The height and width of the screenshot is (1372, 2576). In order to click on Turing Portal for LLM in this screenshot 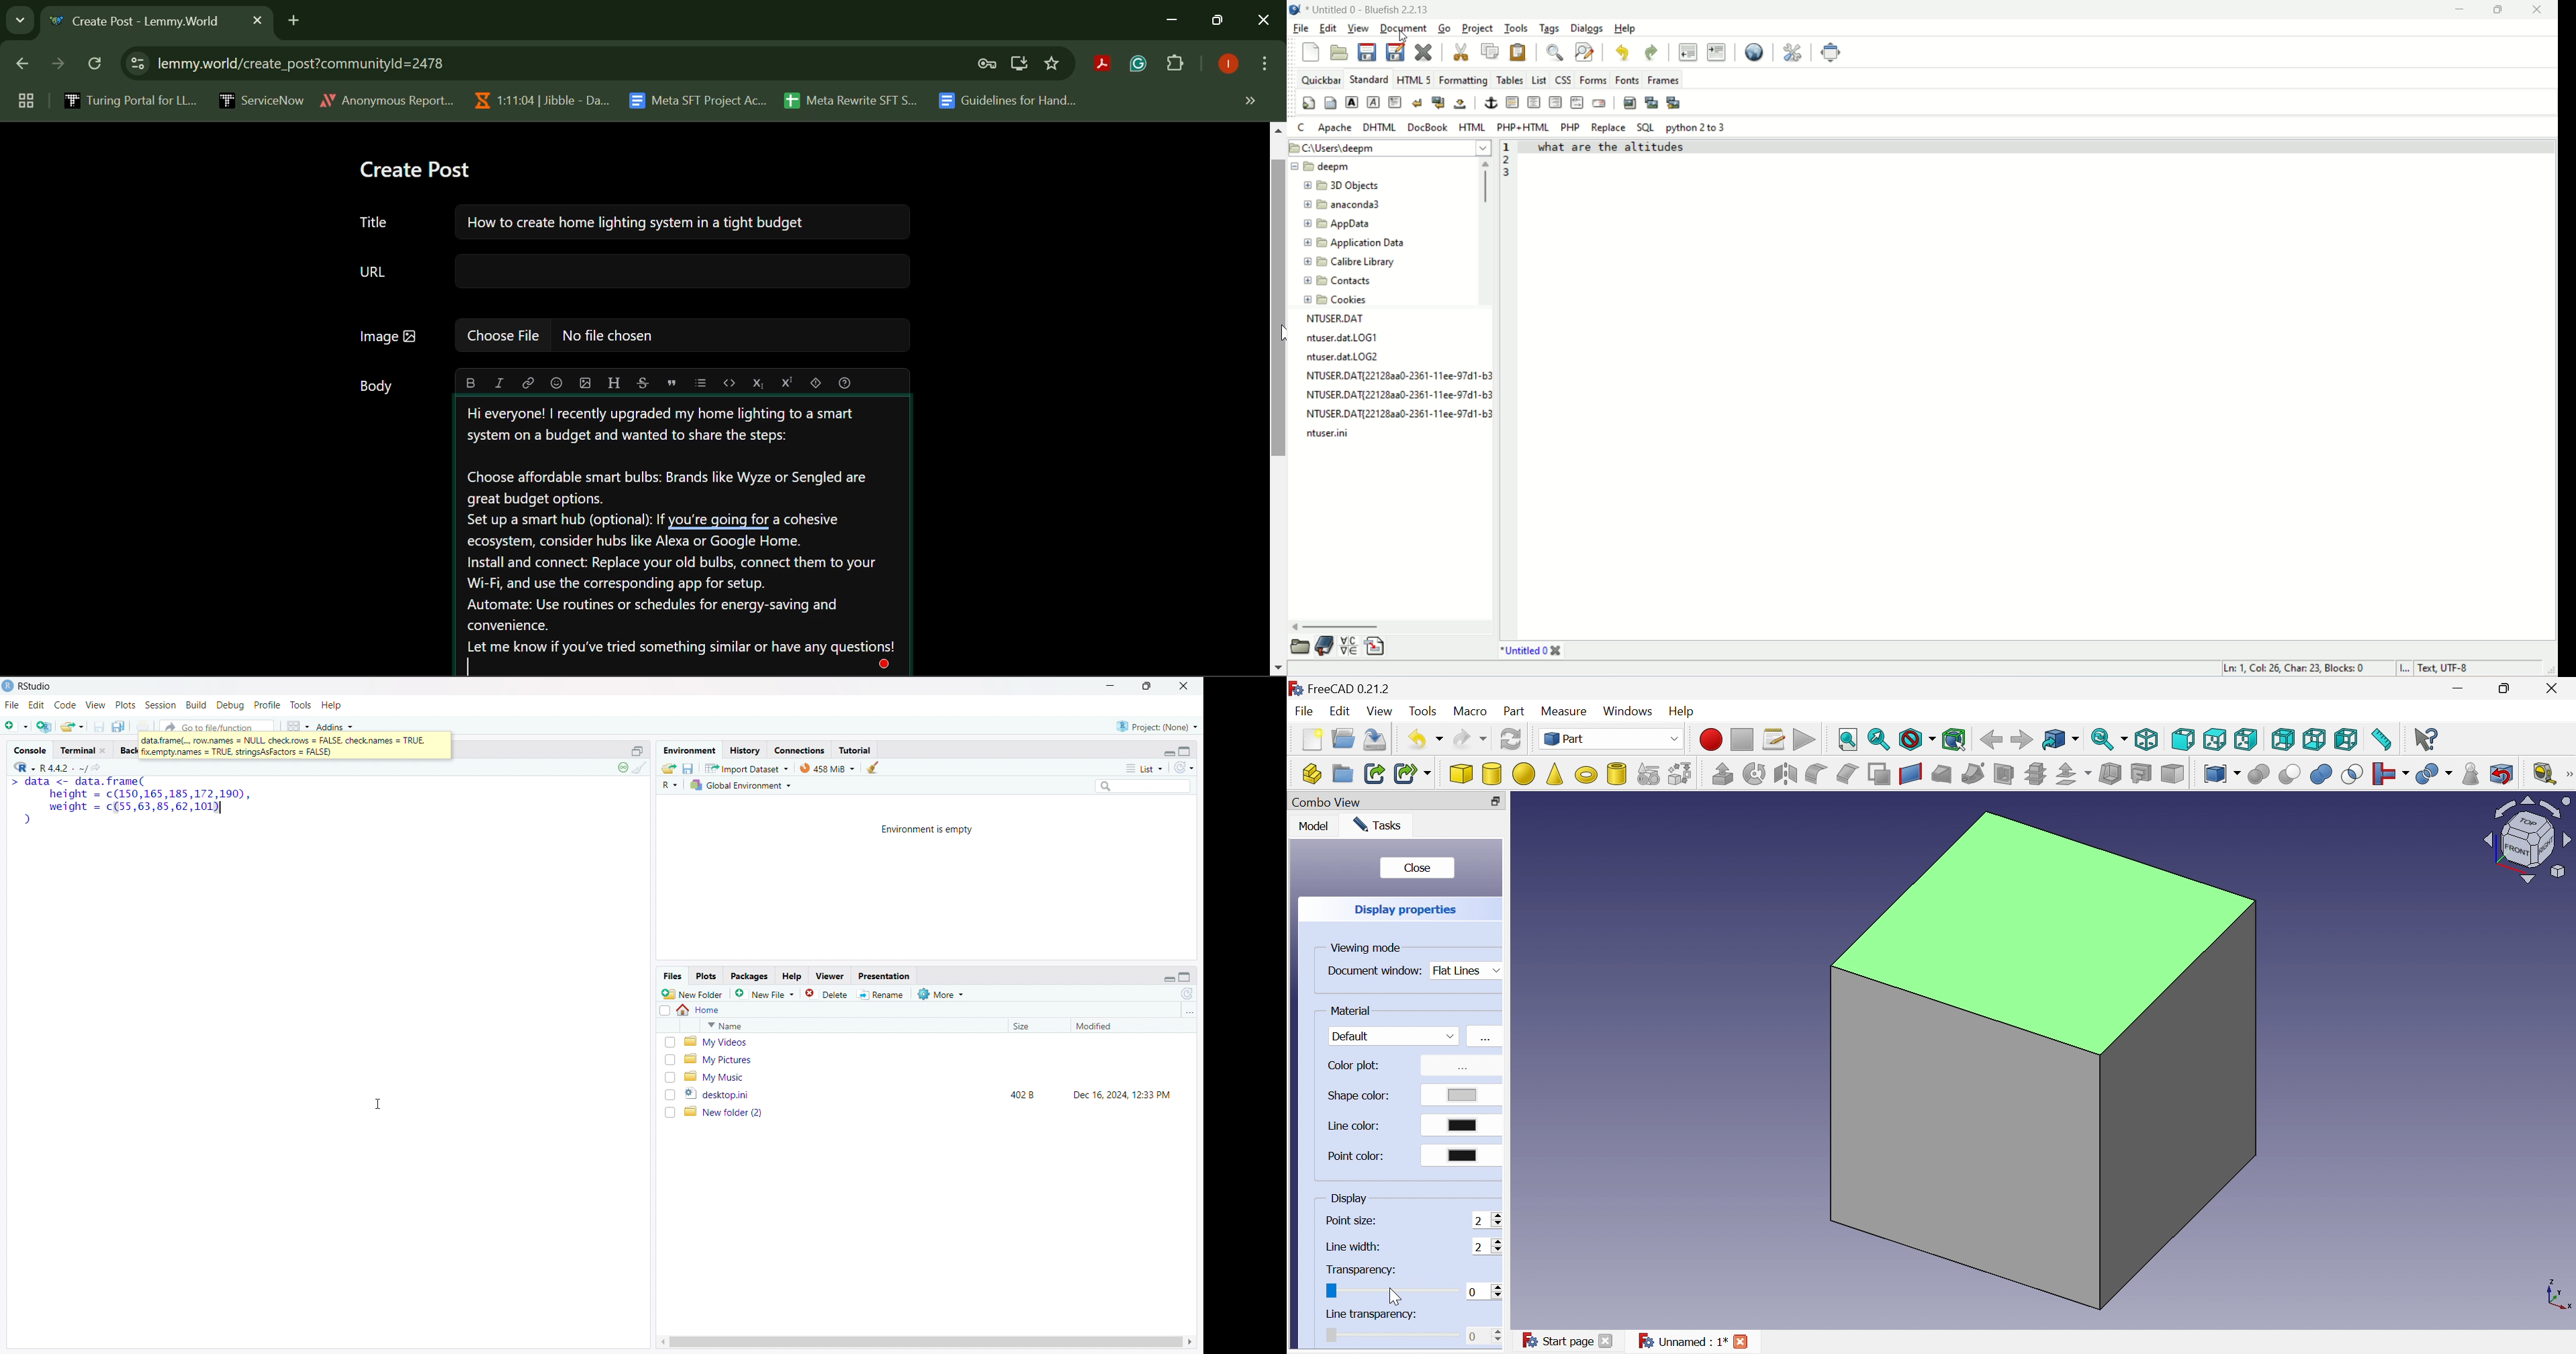, I will do `click(128, 100)`.